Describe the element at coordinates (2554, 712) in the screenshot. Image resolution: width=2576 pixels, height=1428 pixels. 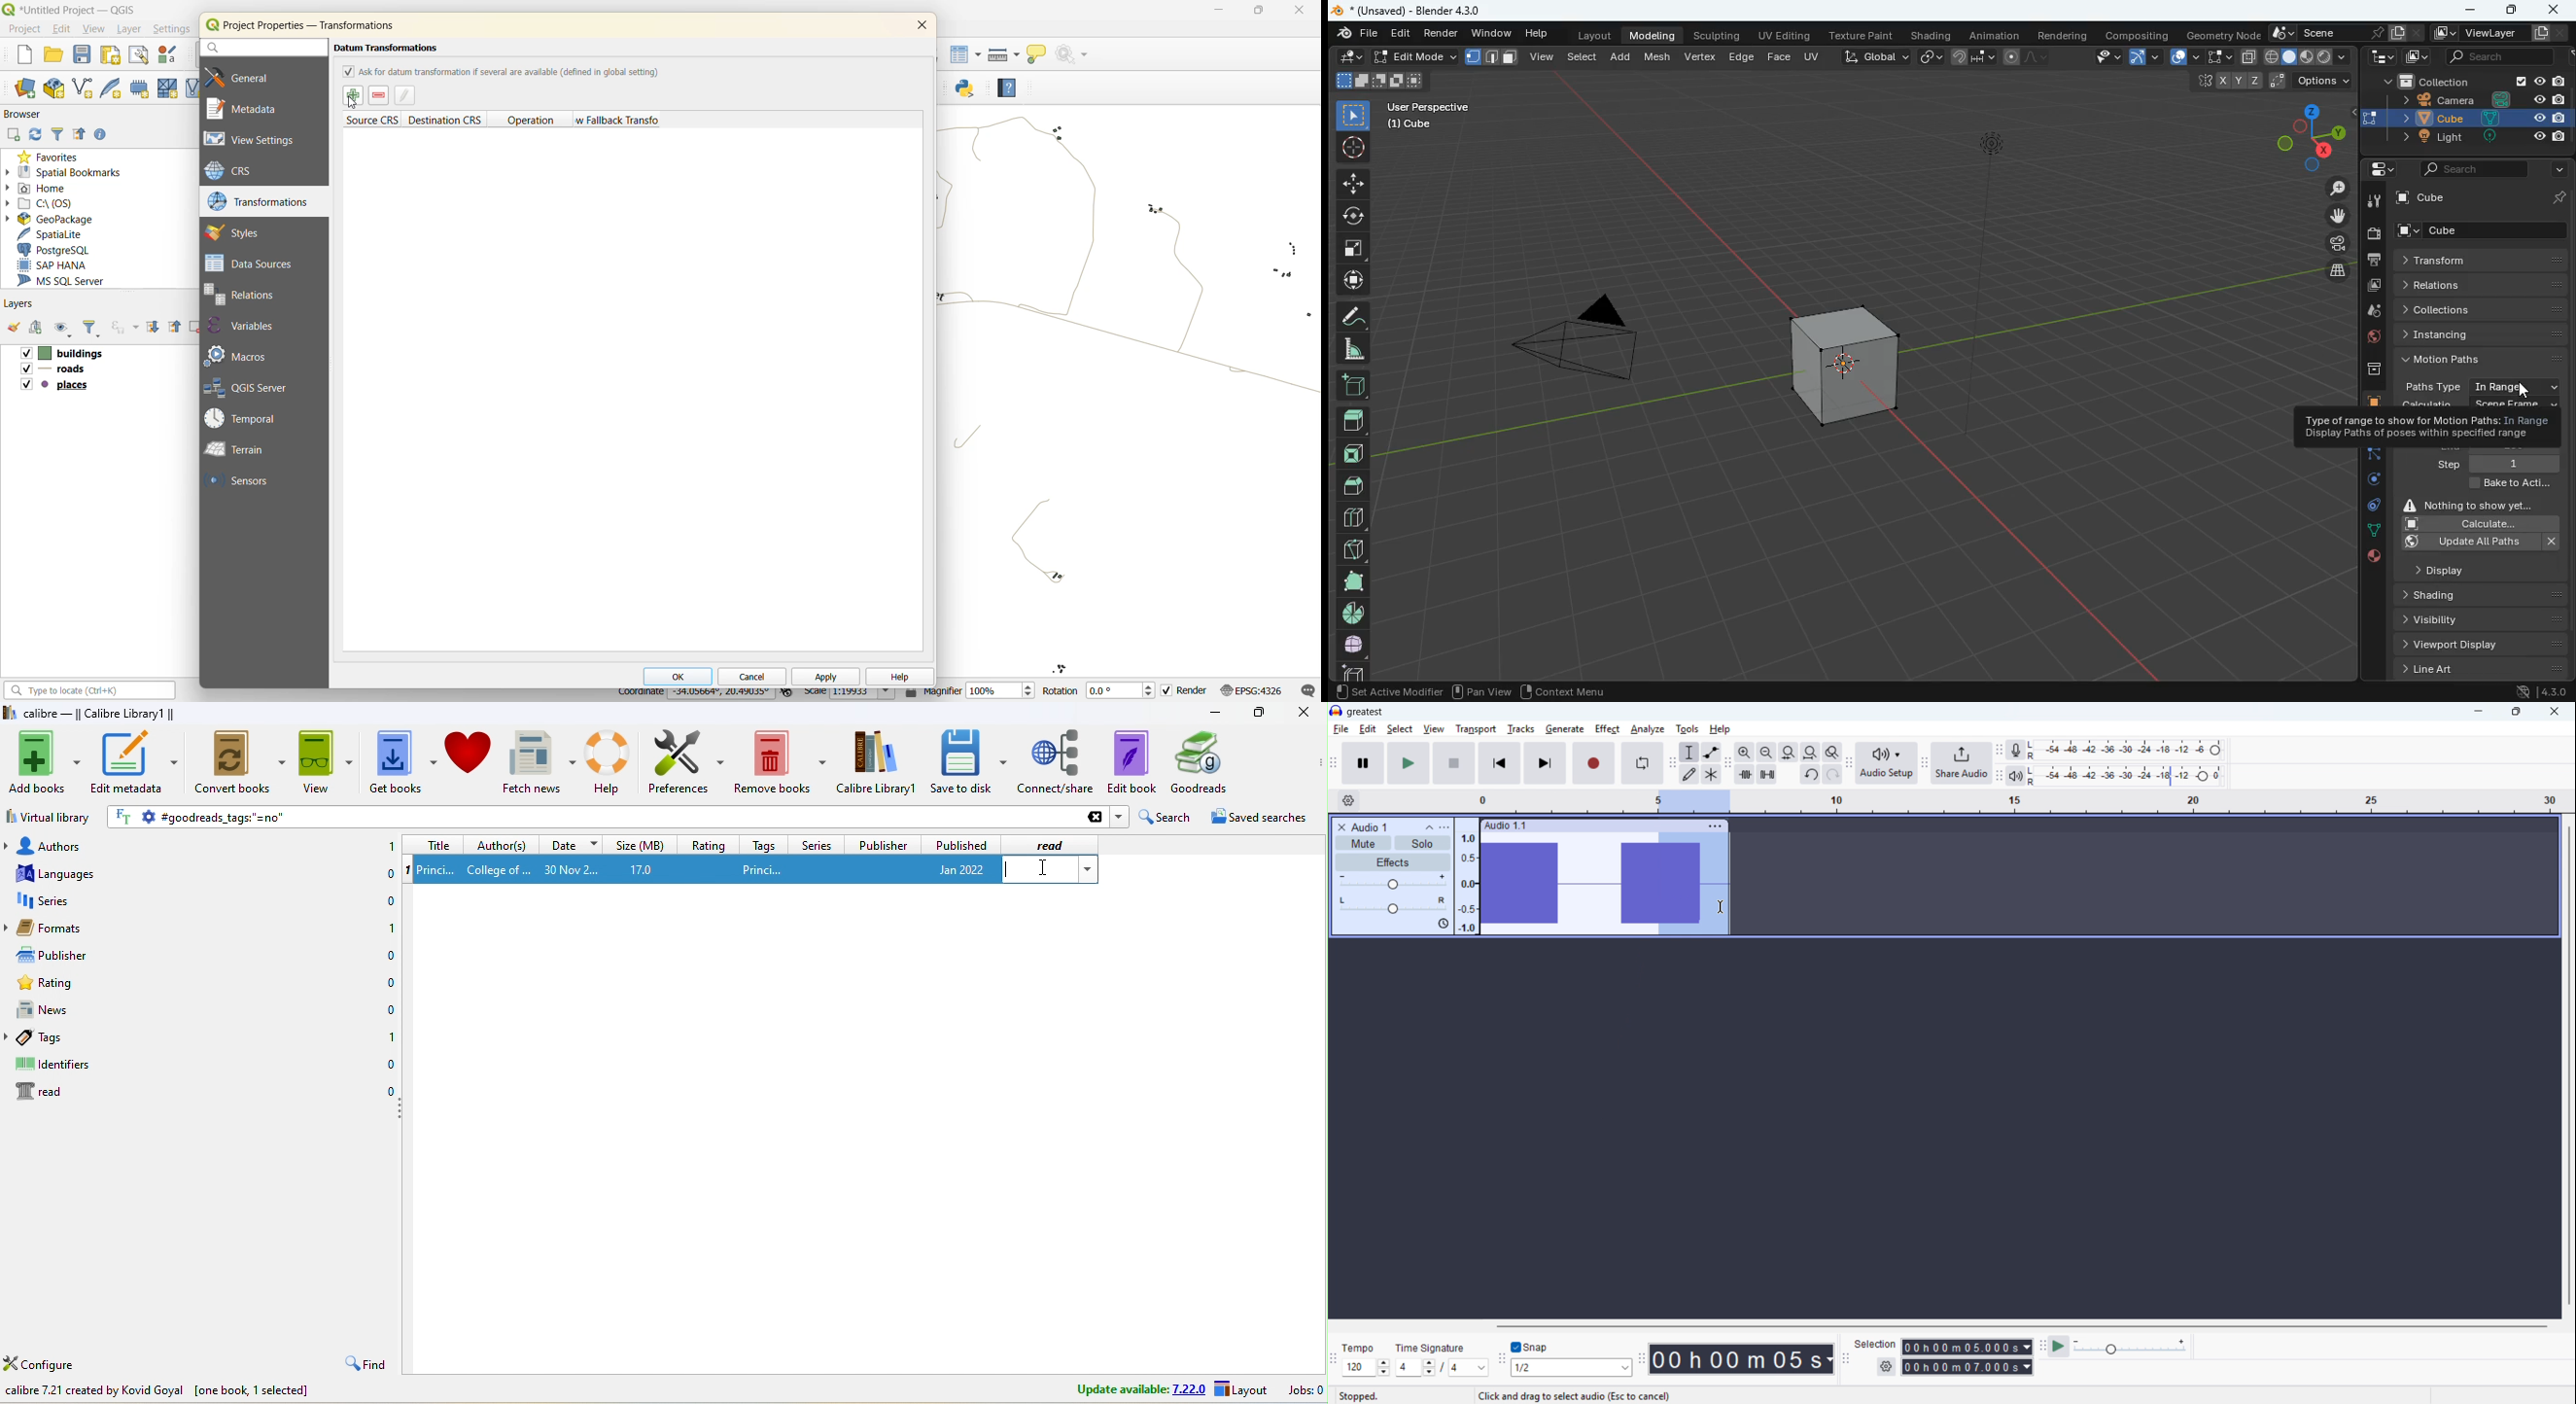
I see `close ` at that location.